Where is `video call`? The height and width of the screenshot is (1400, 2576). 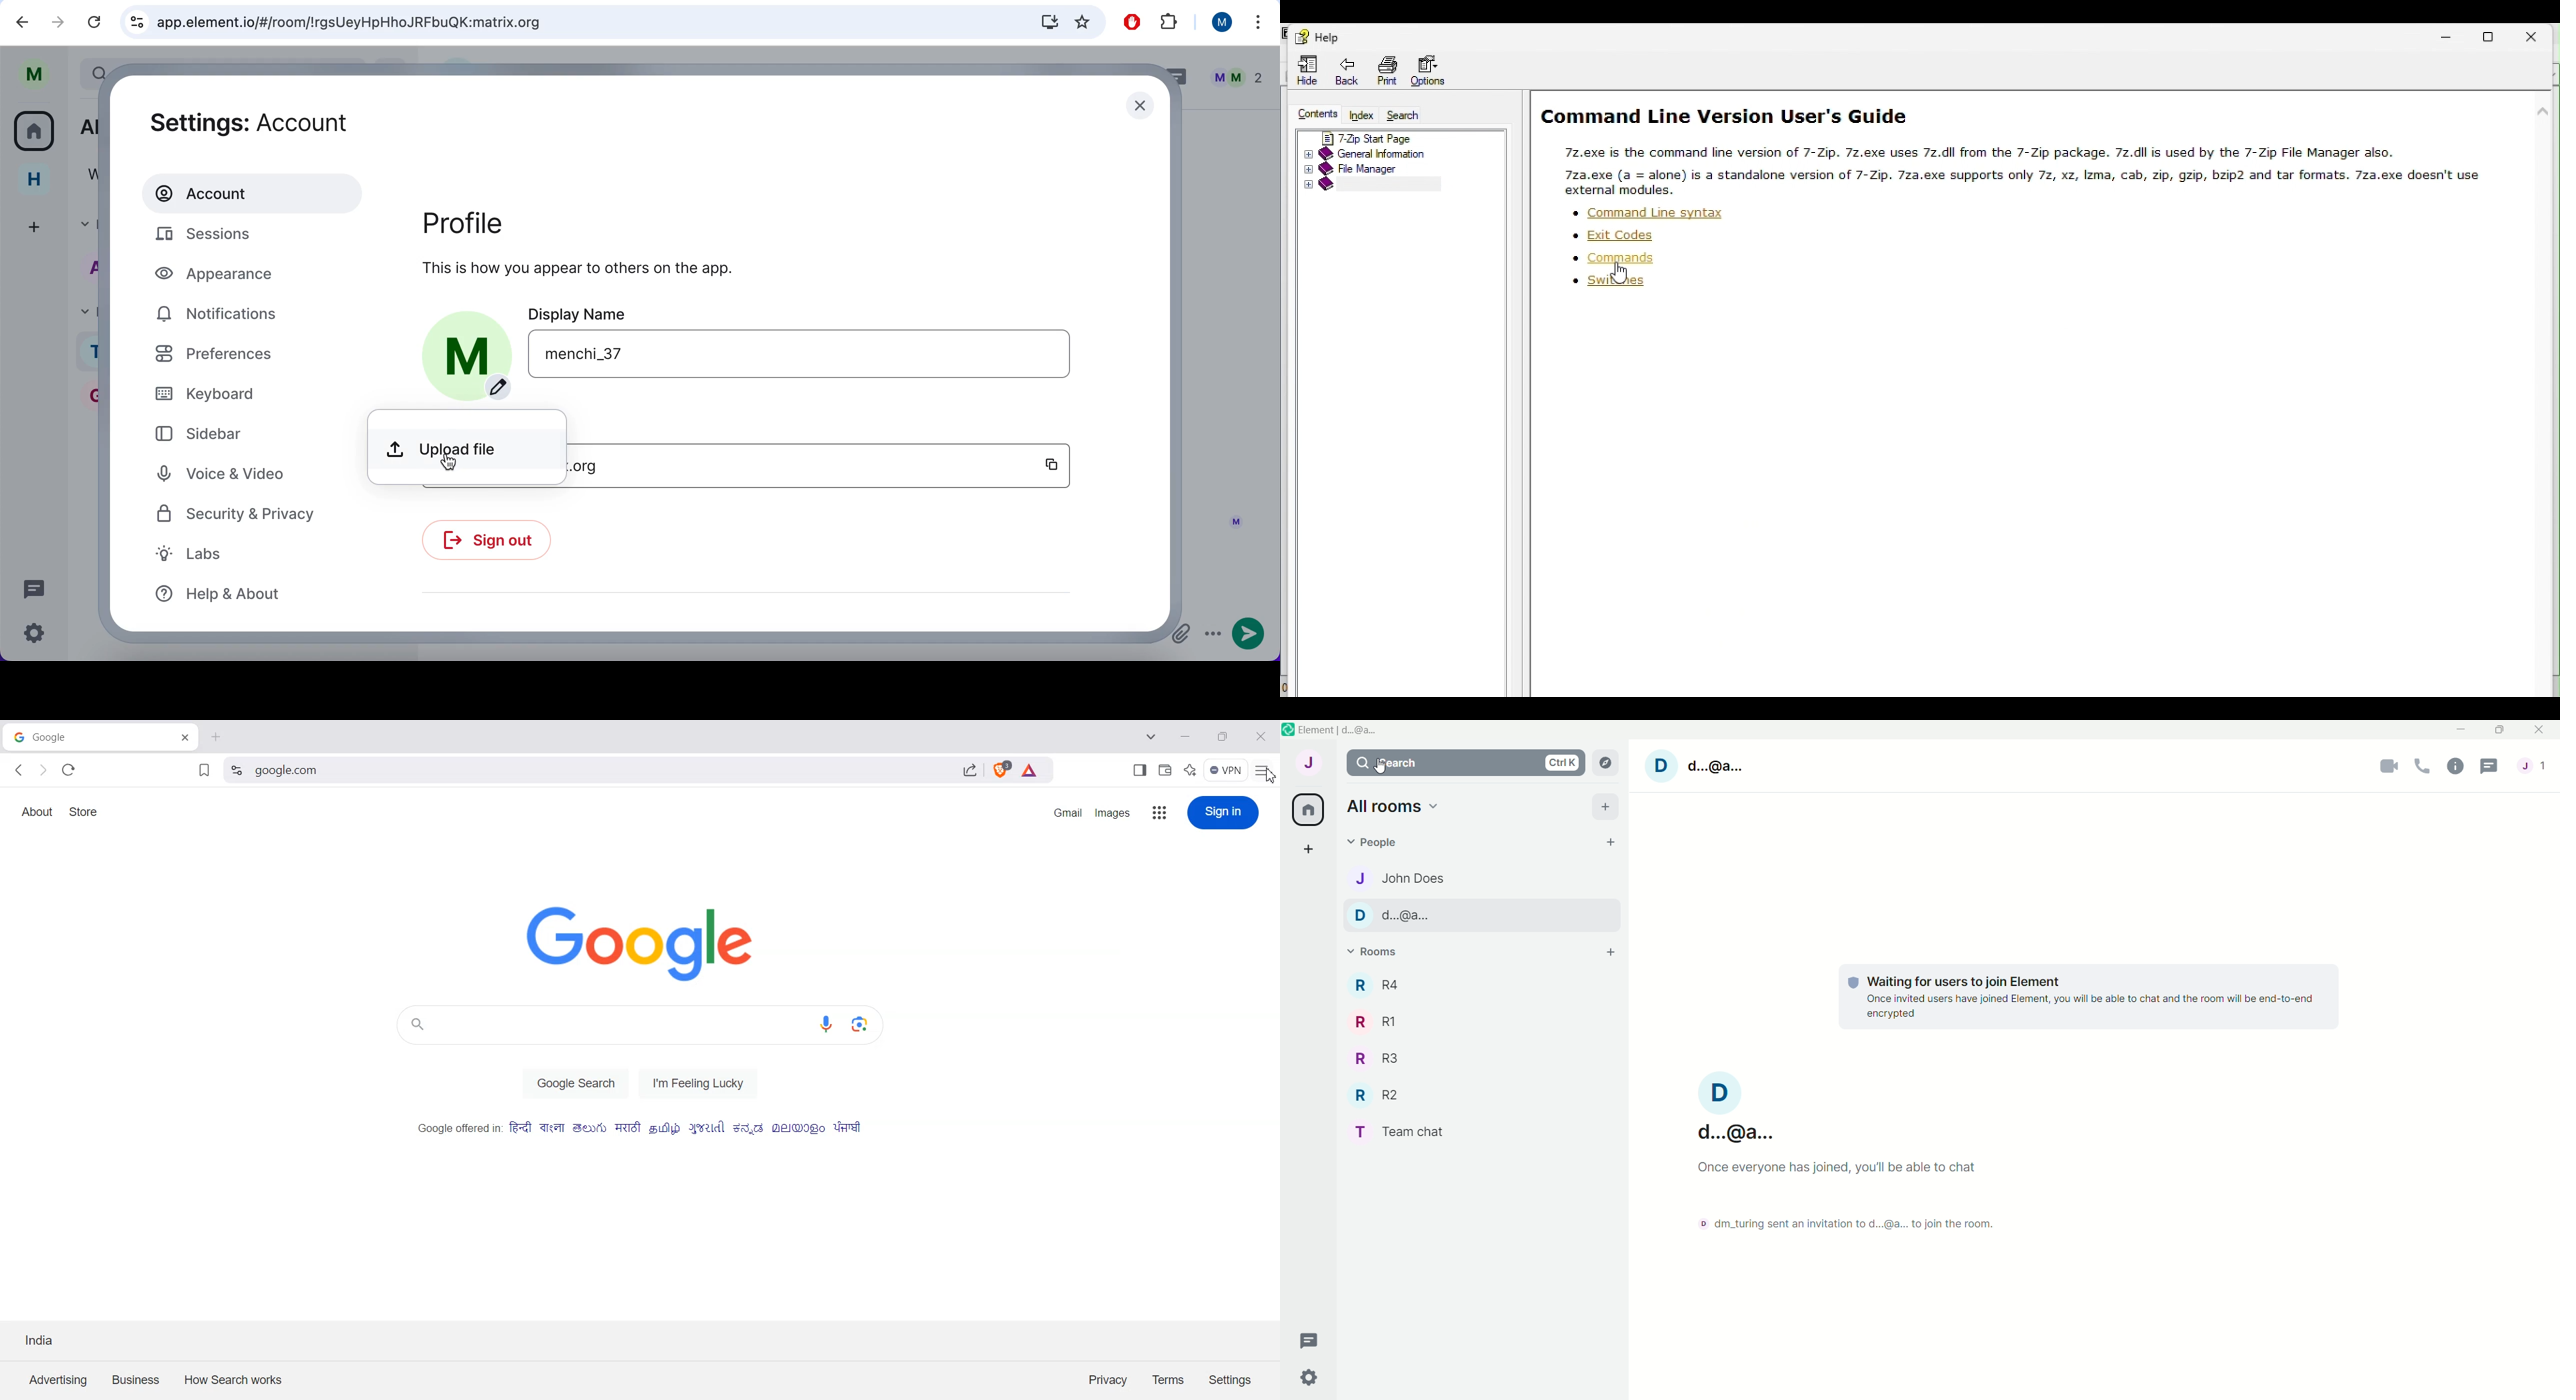 video call is located at coordinates (2389, 765).